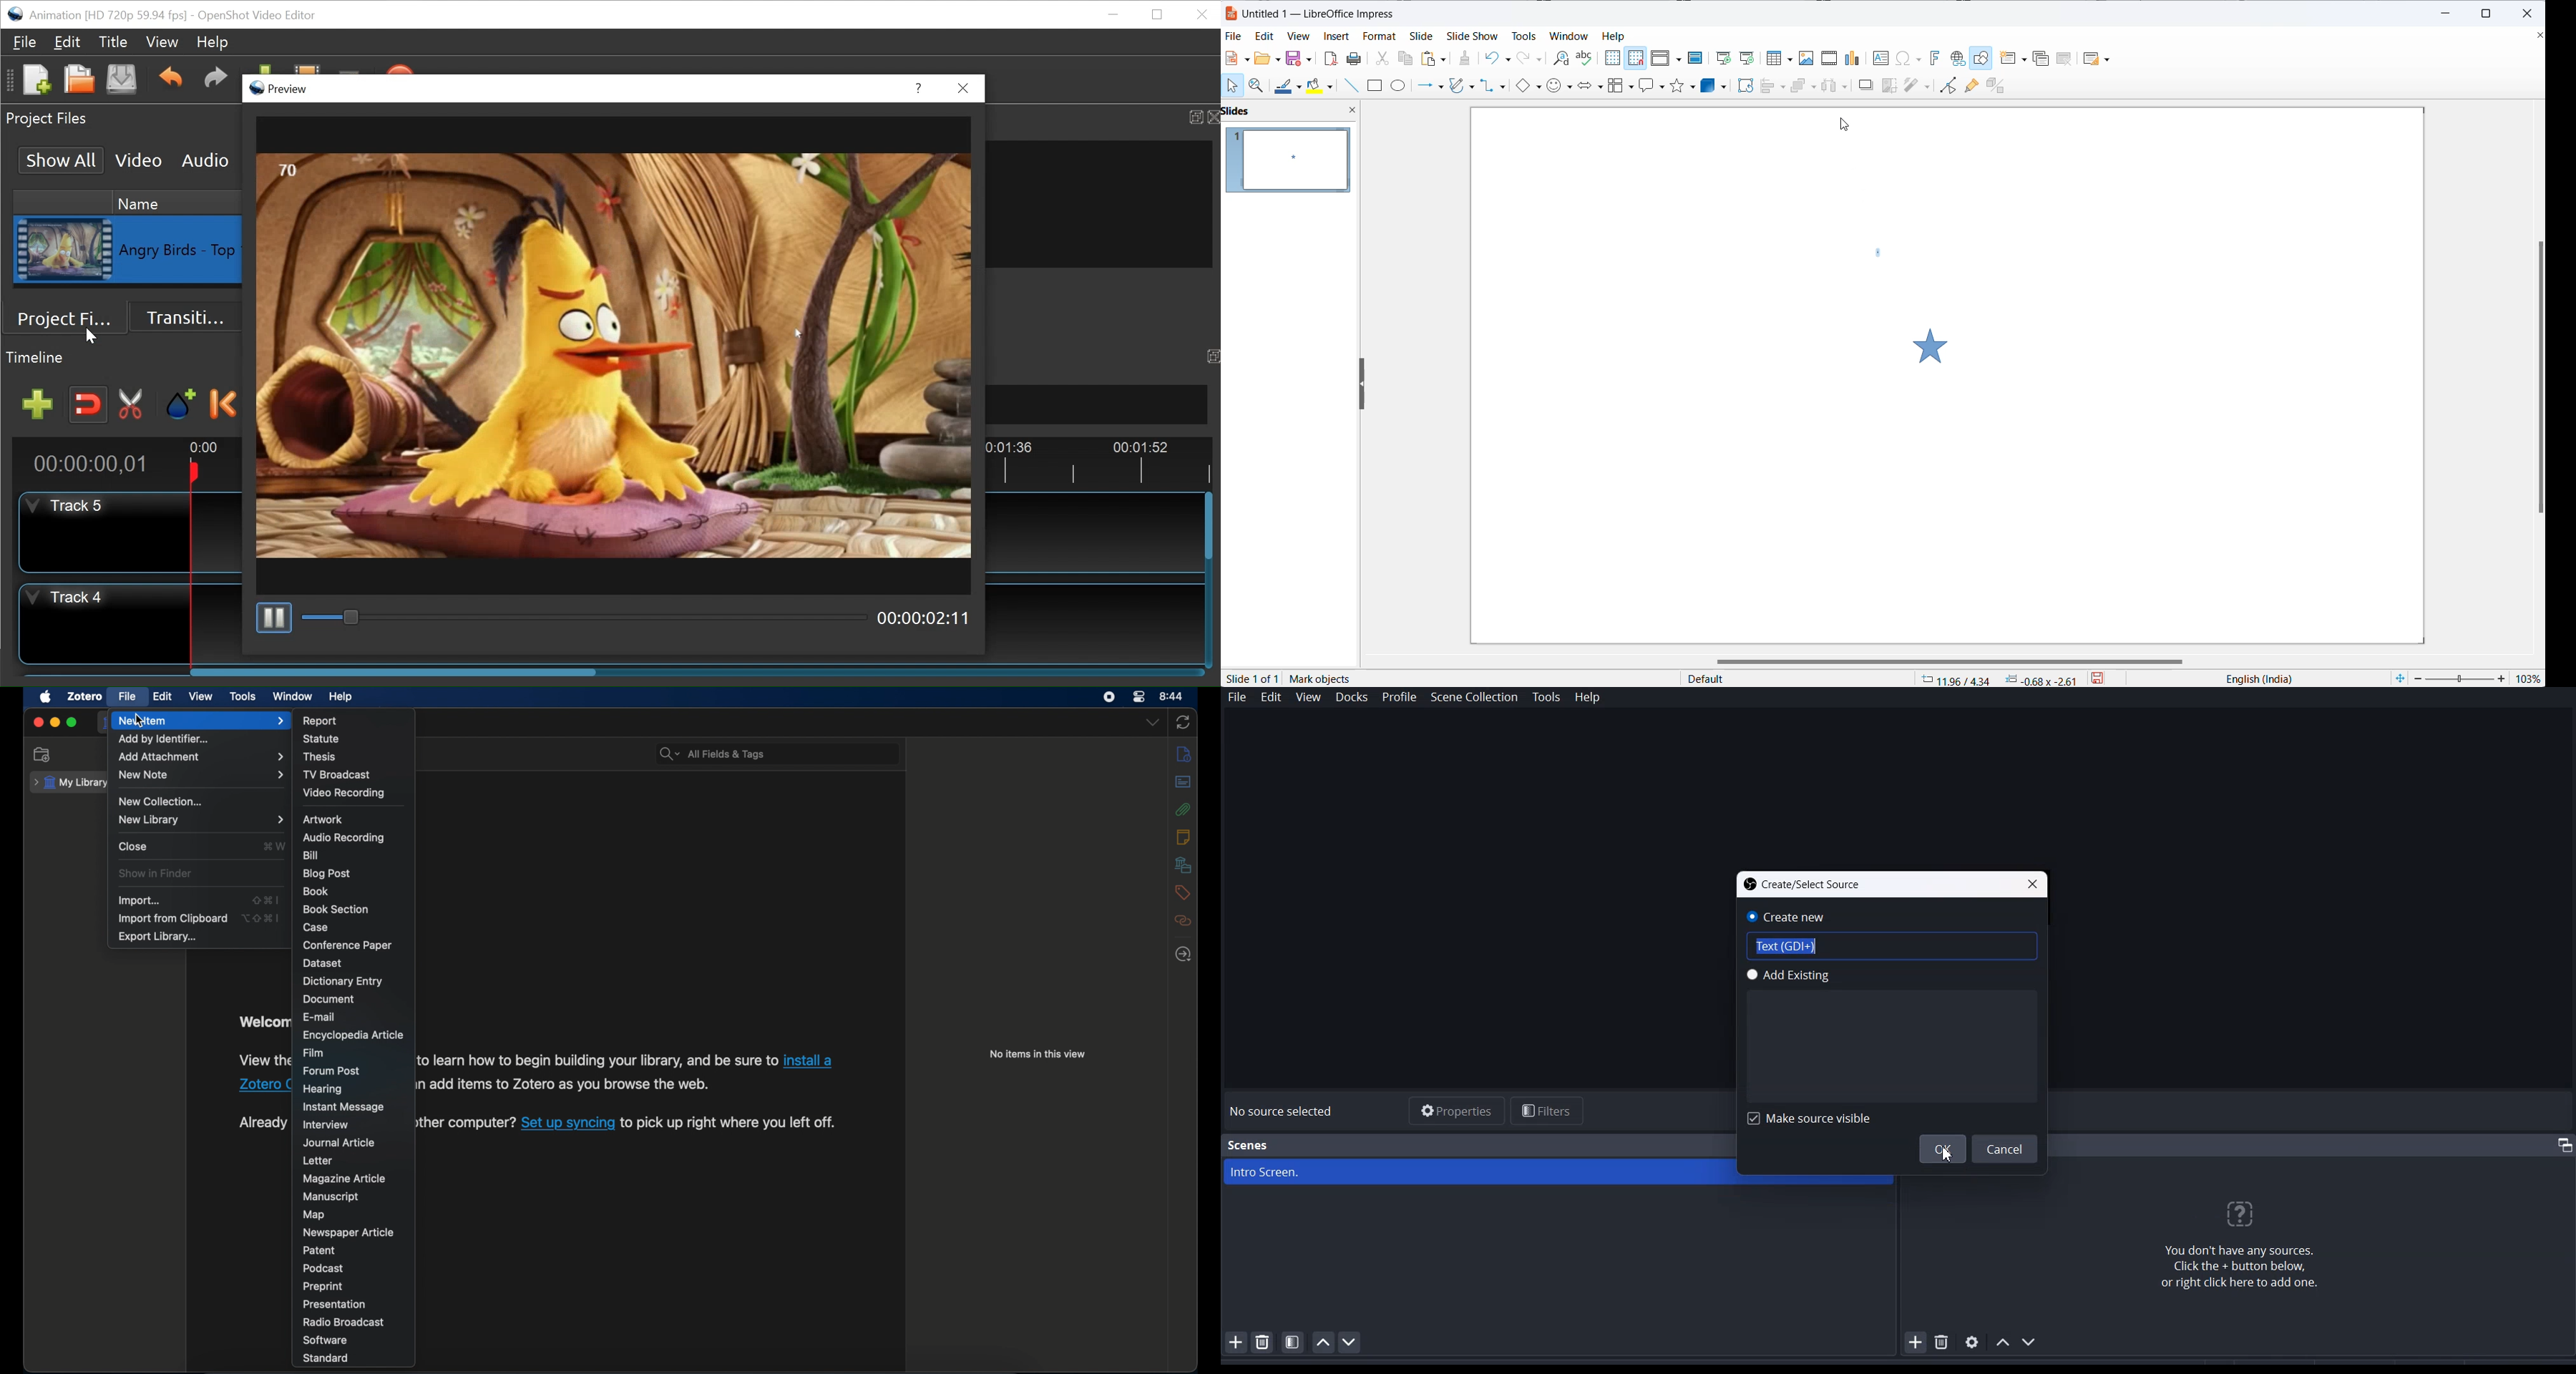 The width and height of the screenshot is (2576, 1400). I want to click on edit, so click(1261, 37).